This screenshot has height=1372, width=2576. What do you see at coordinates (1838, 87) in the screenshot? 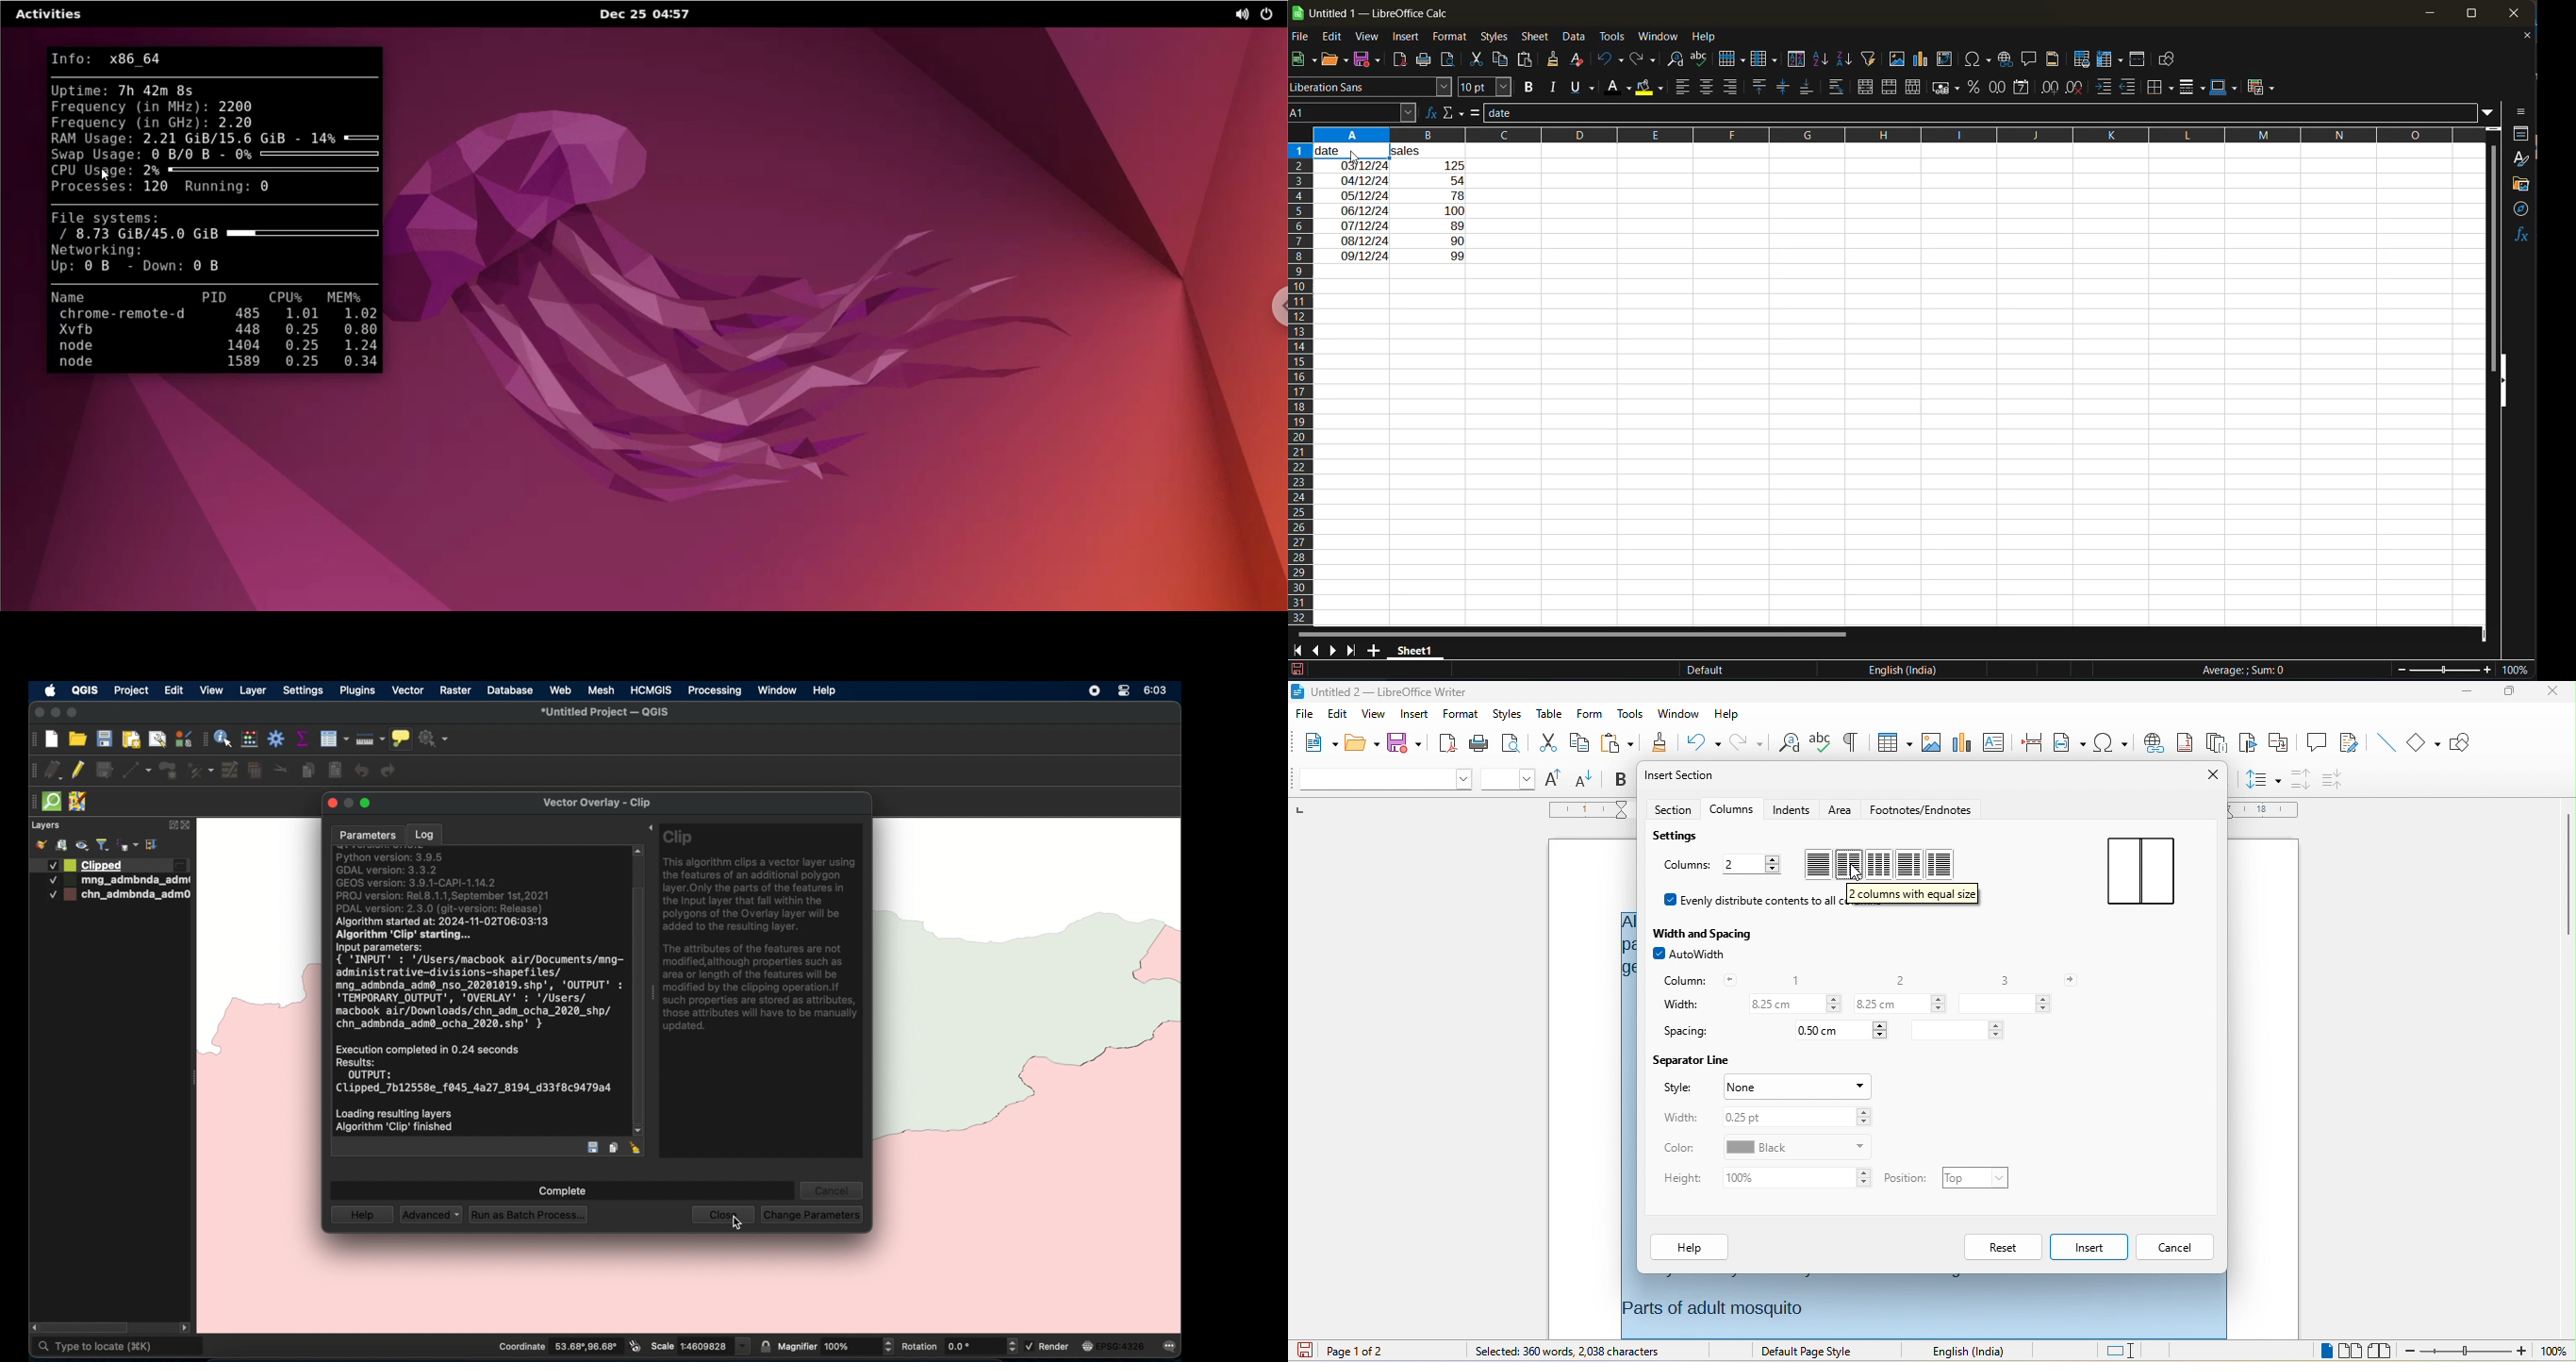
I see `wrap text` at bounding box center [1838, 87].